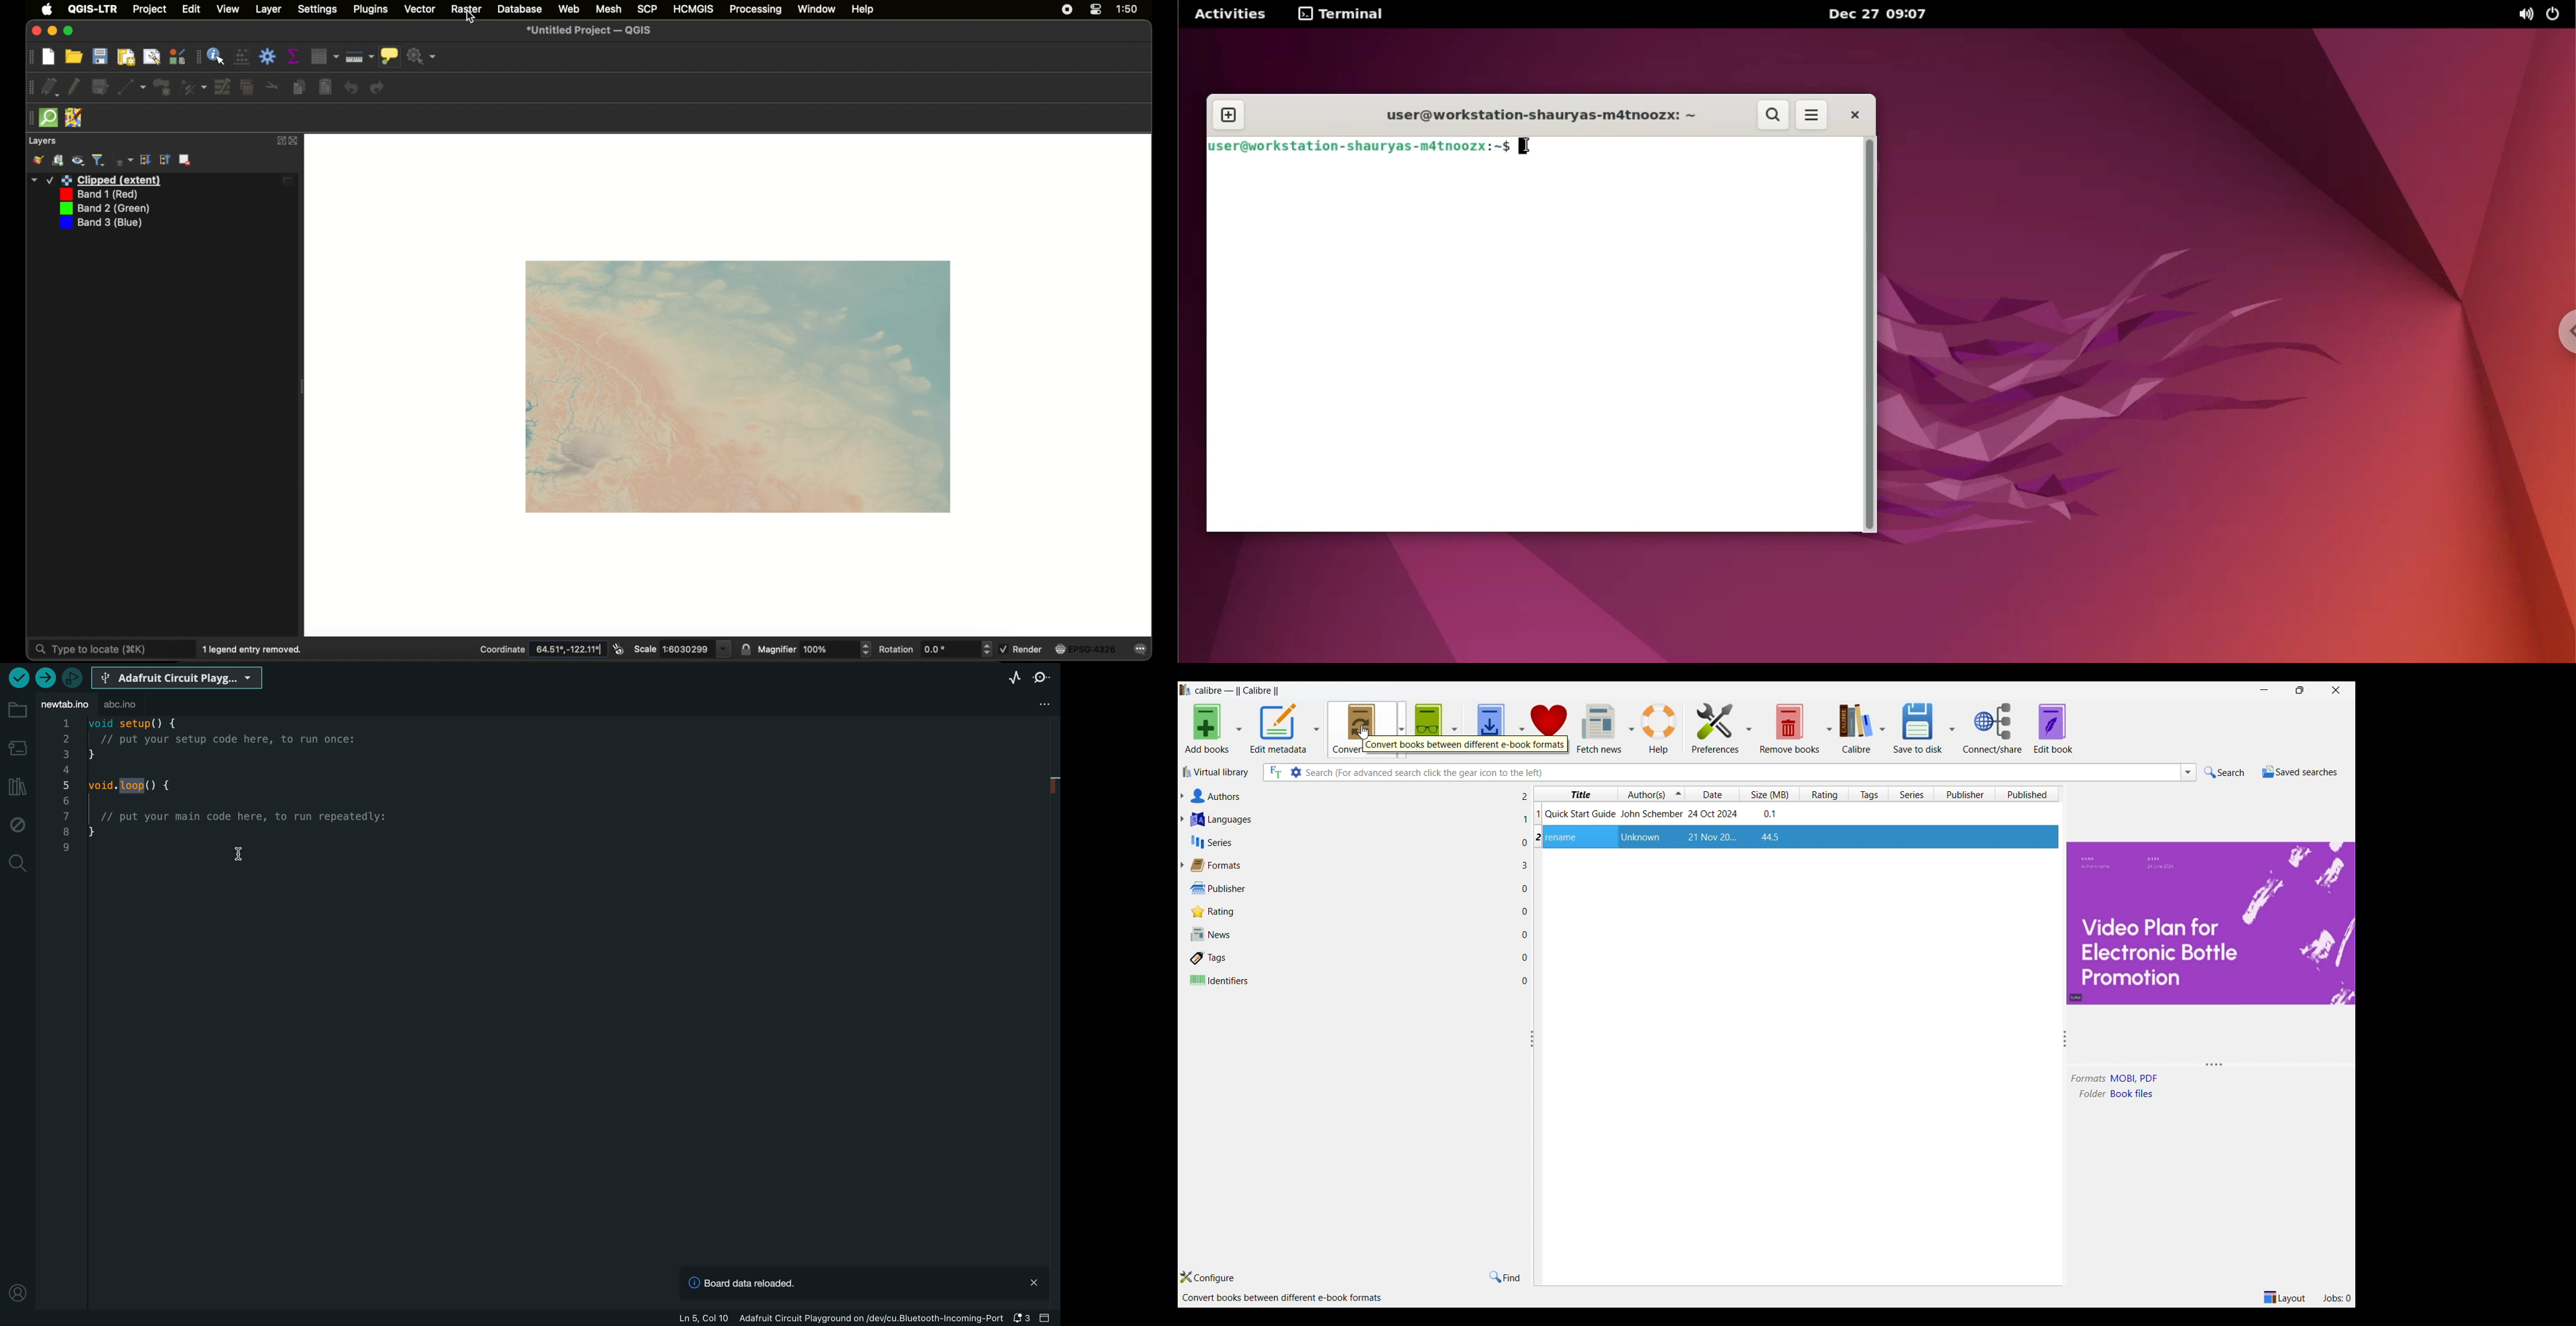 This screenshot has height=1344, width=2576. Describe the element at coordinates (1525, 891) in the screenshot. I see `Number of files w.r.t. each column` at that location.